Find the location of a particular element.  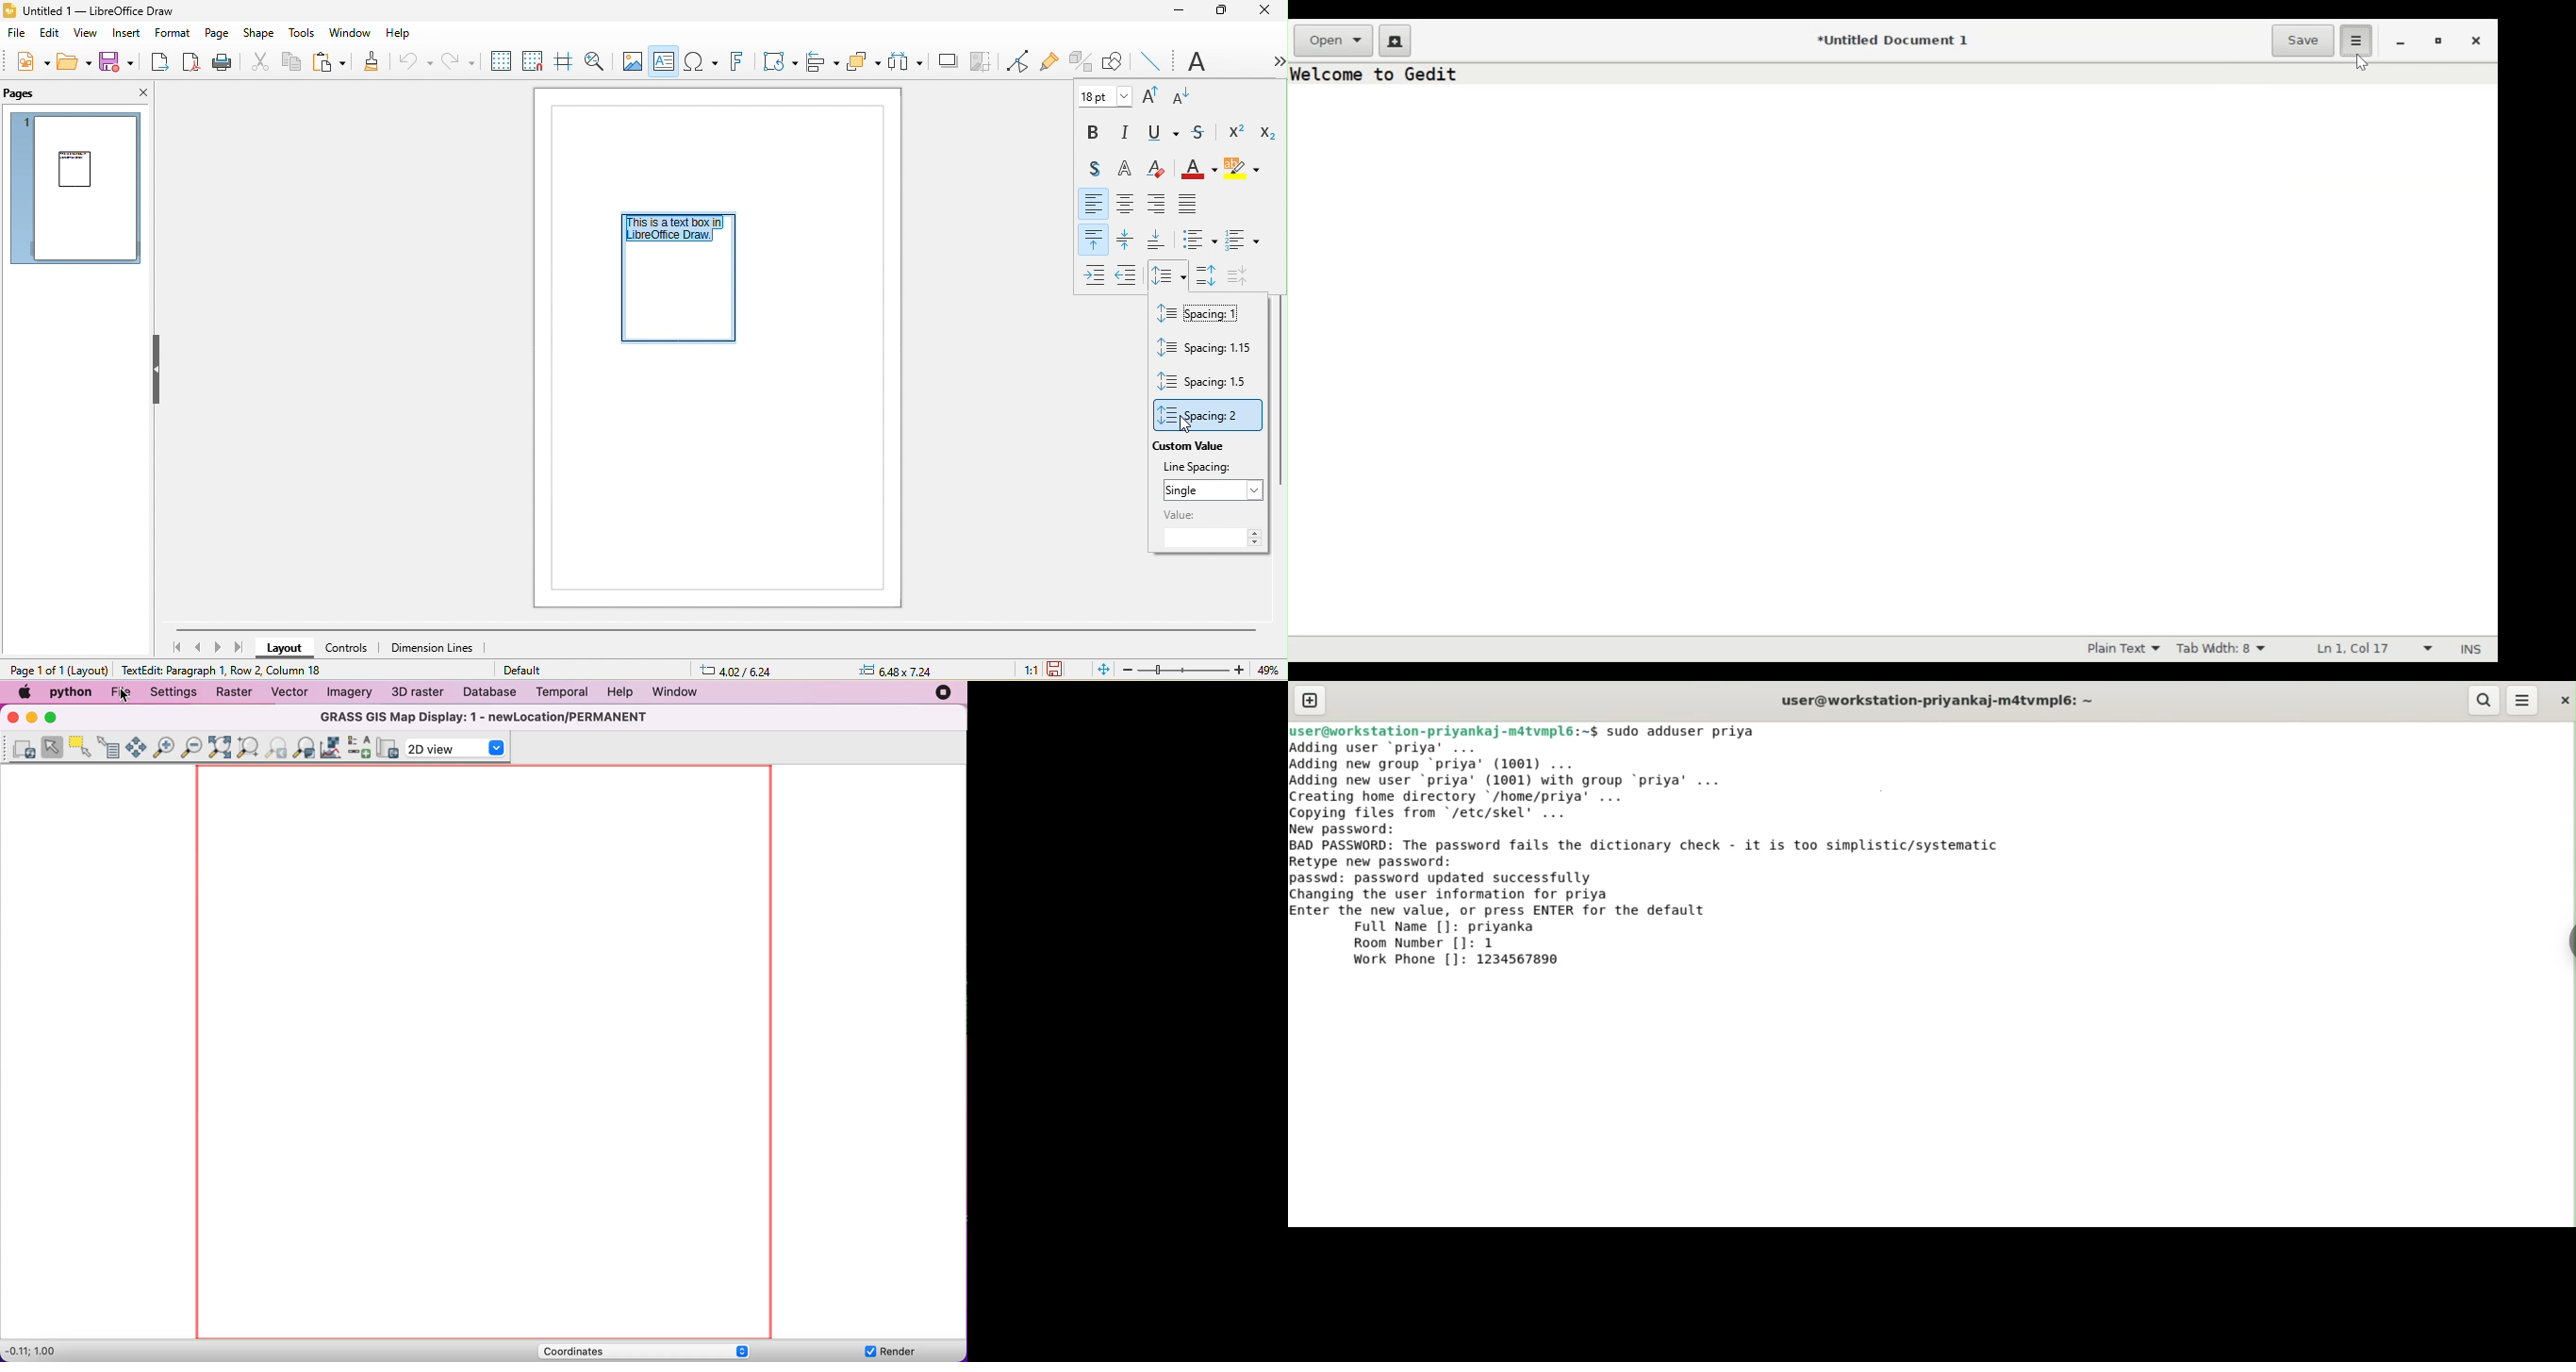

minimize is located at coordinates (1178, 11).